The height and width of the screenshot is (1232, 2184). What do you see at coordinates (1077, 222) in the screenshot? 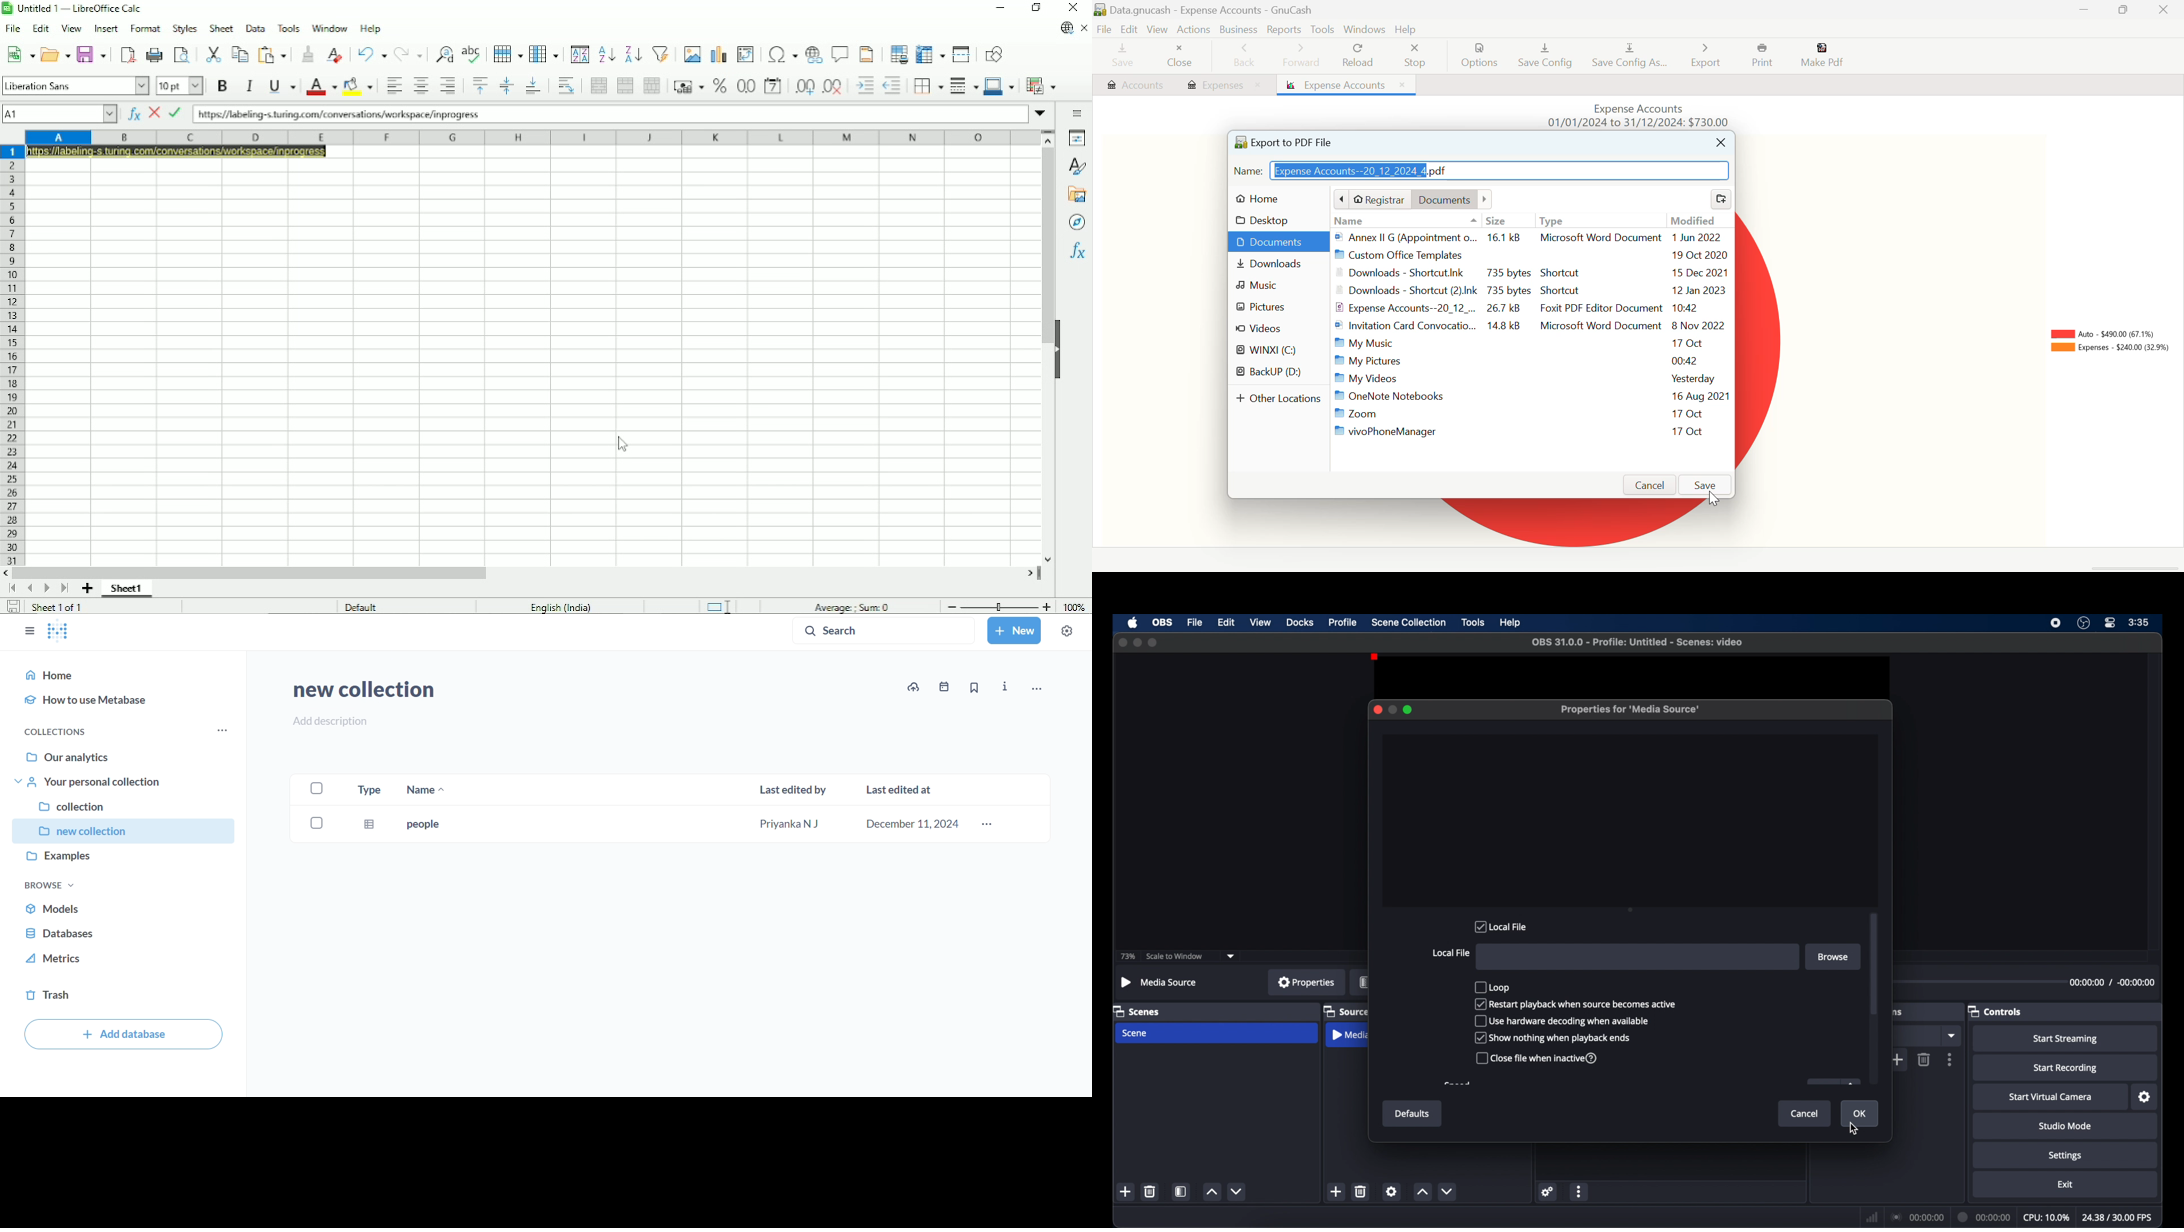
I see `Navigator` at bounding box center [1077, 222].